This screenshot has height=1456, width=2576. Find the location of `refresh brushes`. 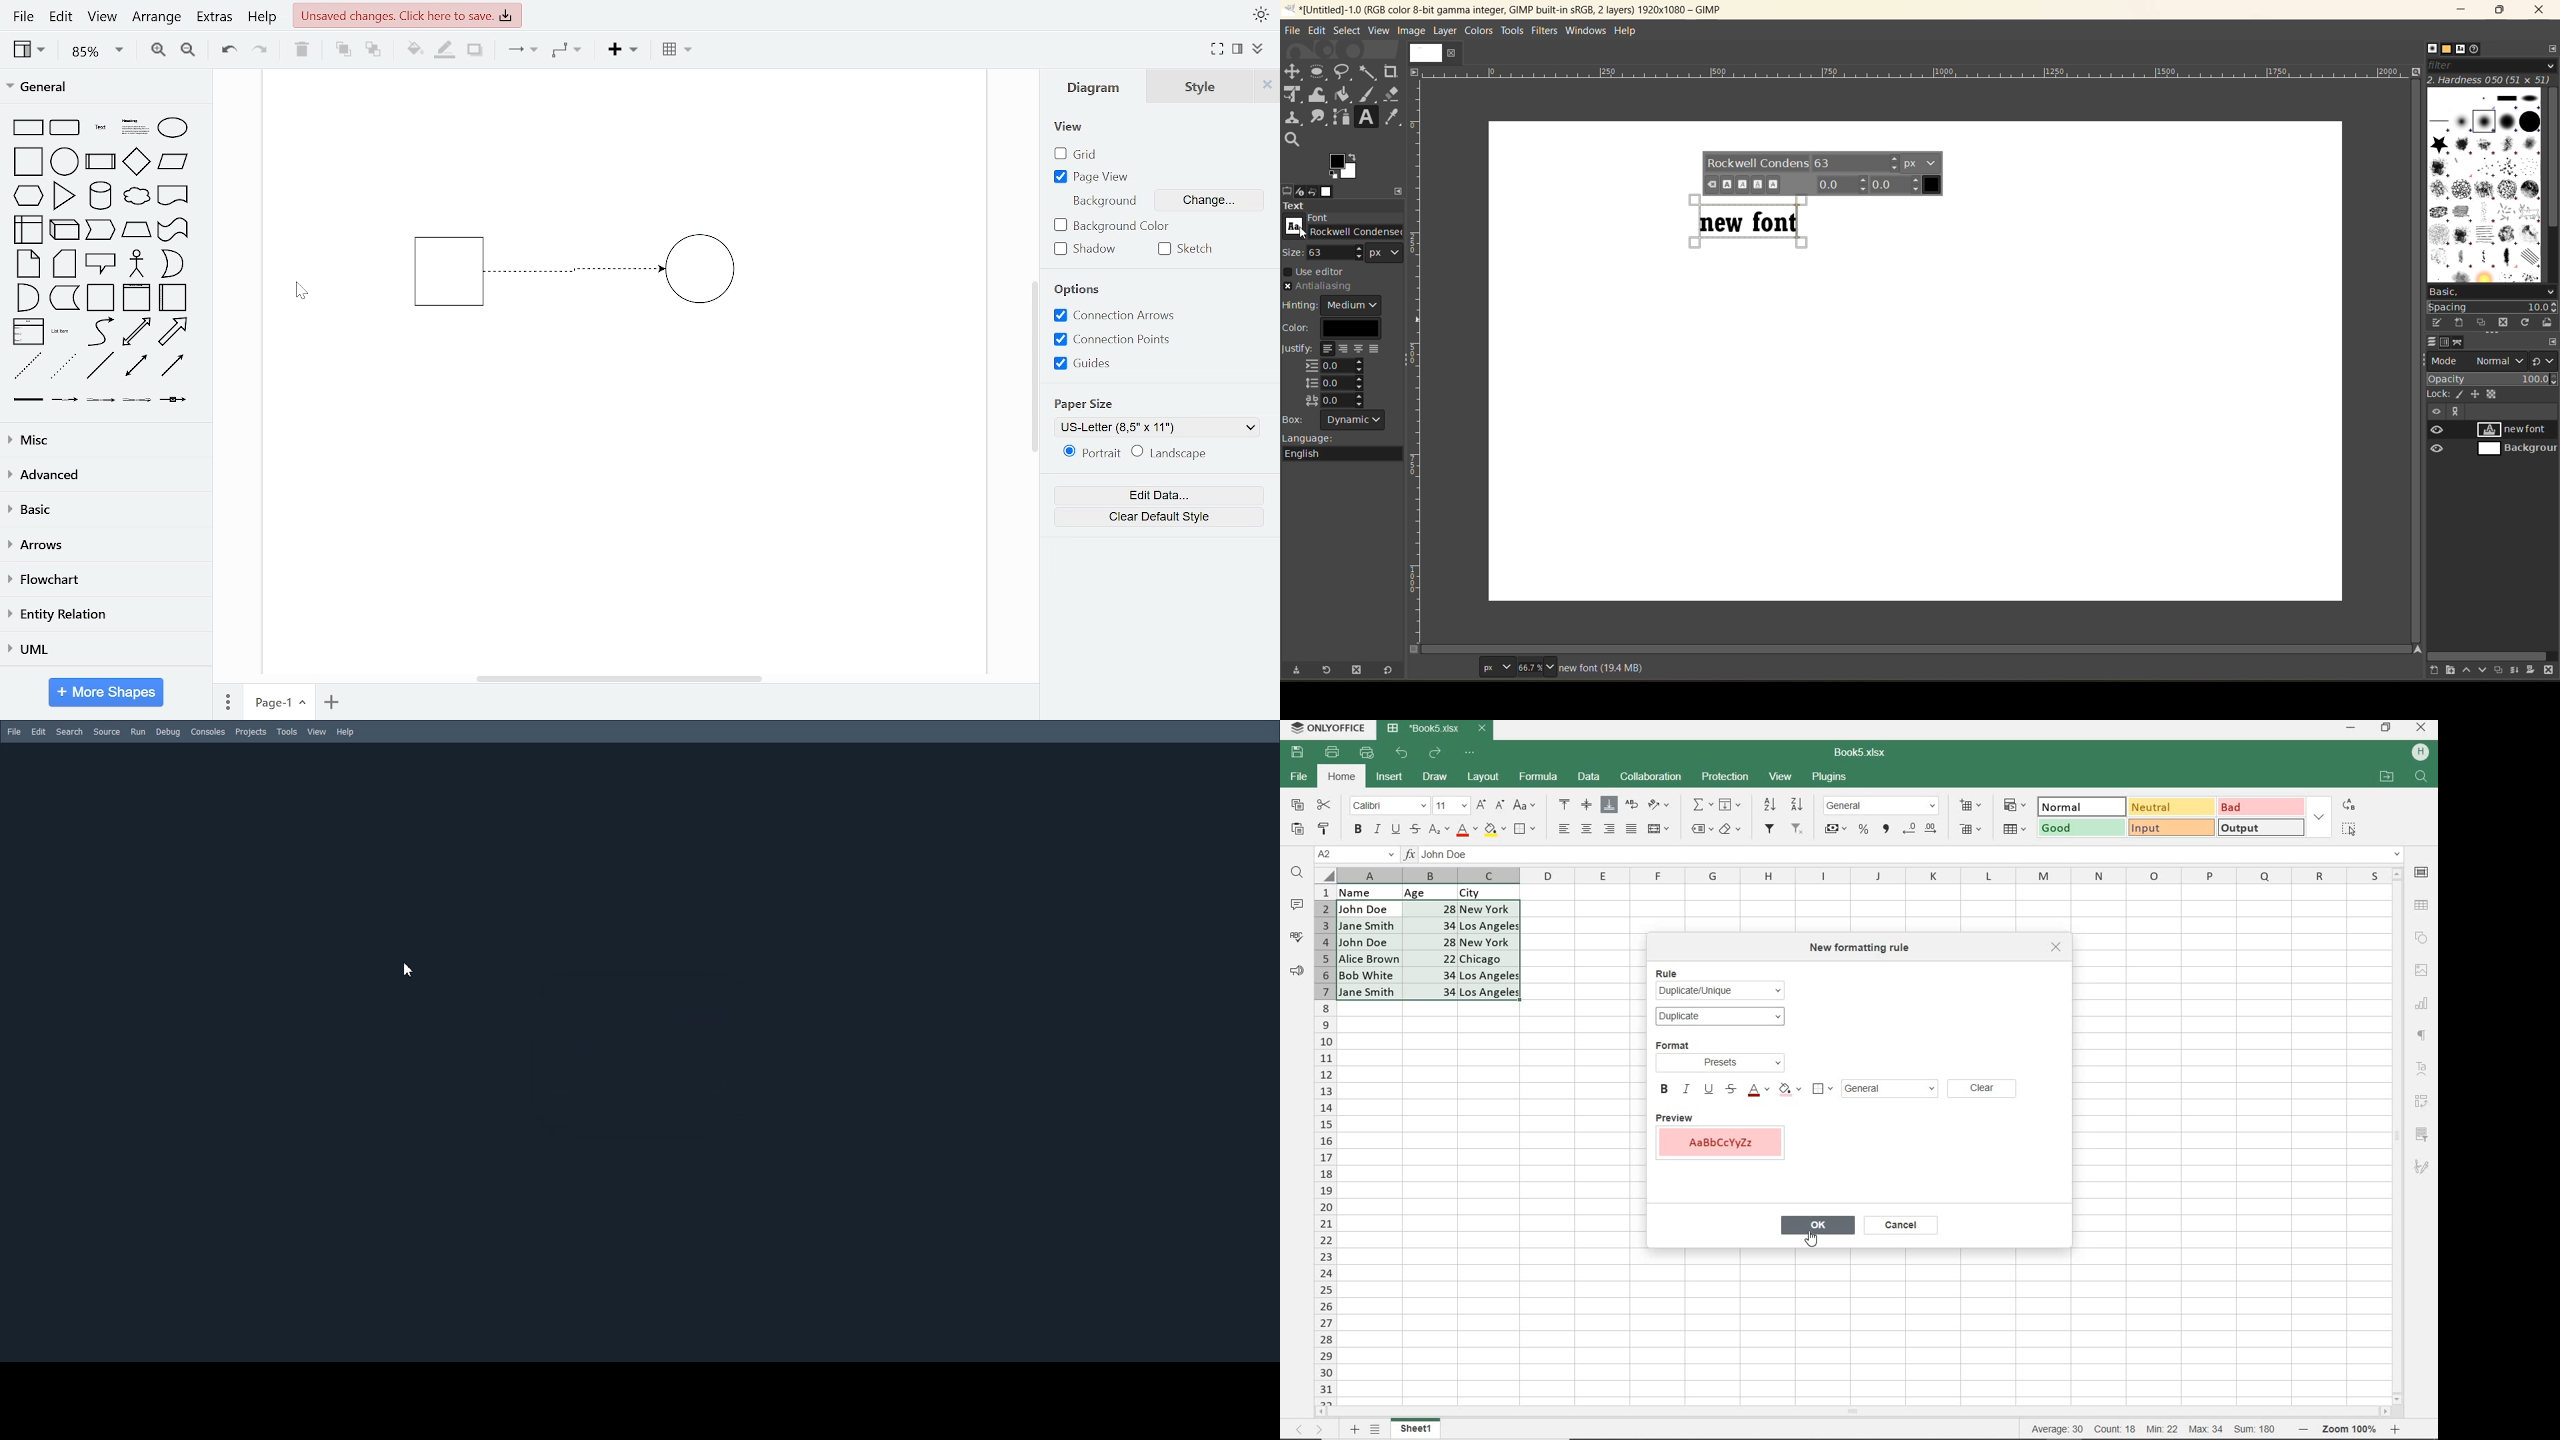

refresh brushes is located at coordinates (2524, 323).